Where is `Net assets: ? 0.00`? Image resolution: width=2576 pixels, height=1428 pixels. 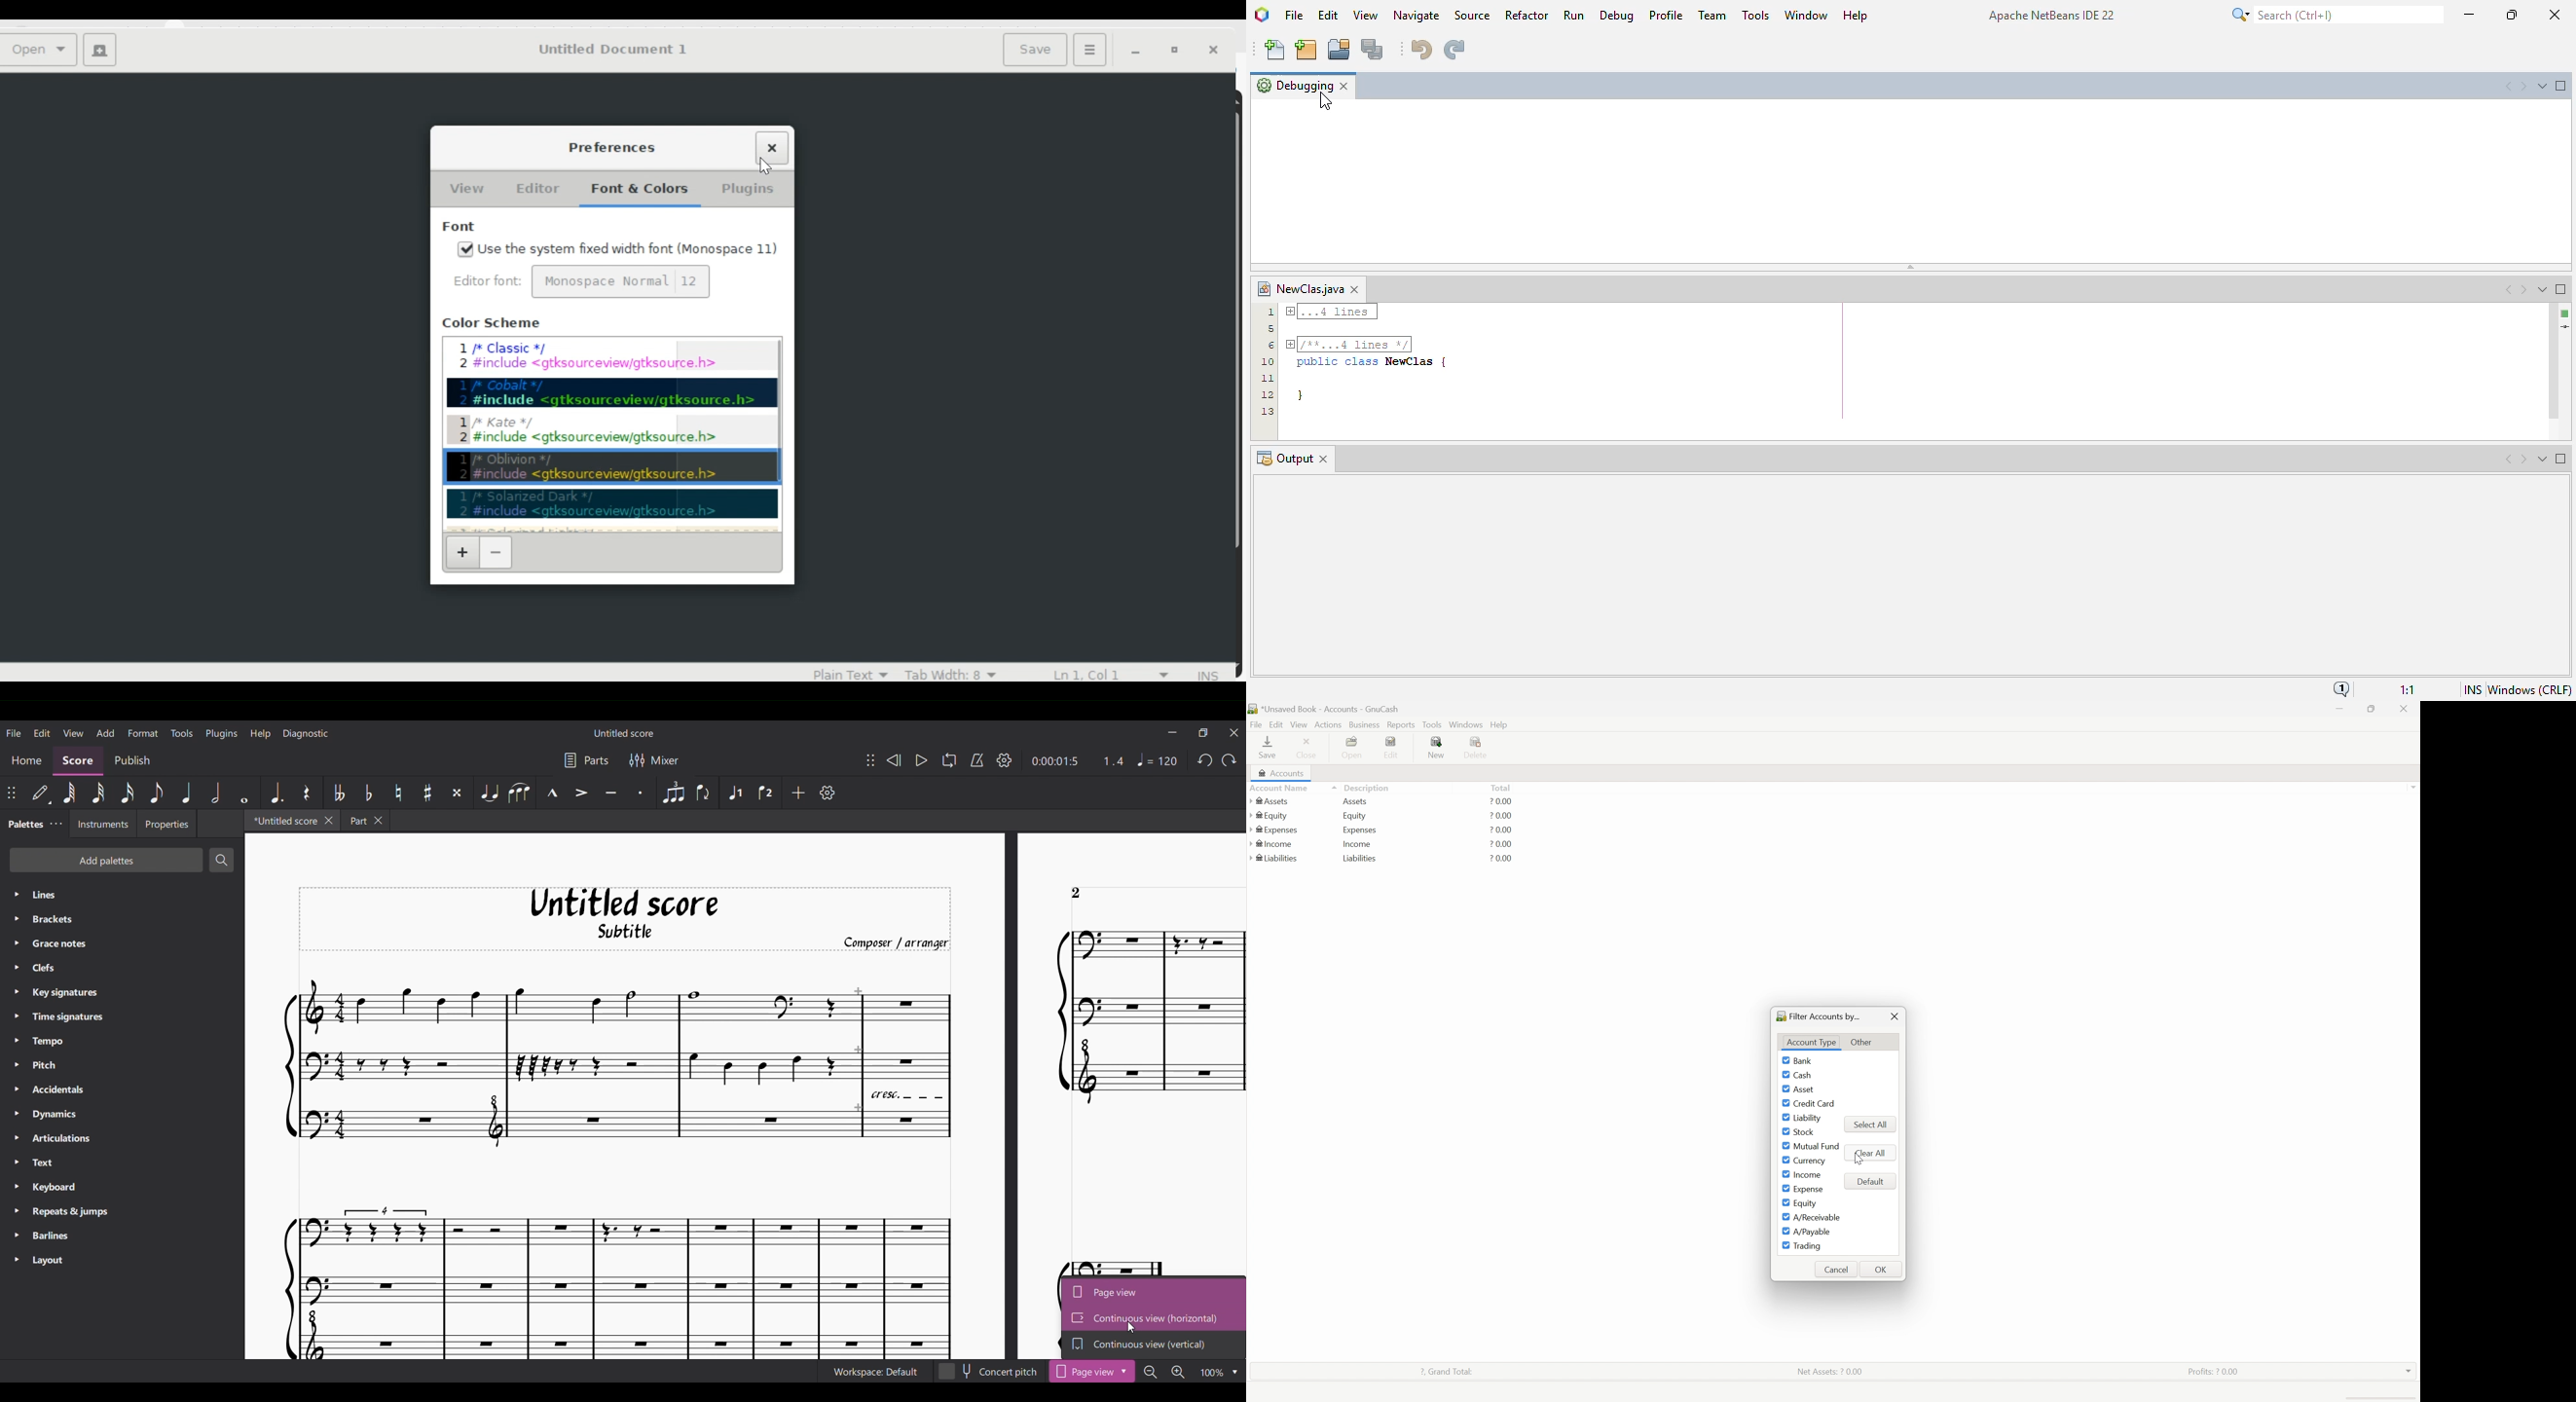
Net assets: ? 0.00 is located at coordinates (1830, 1372).